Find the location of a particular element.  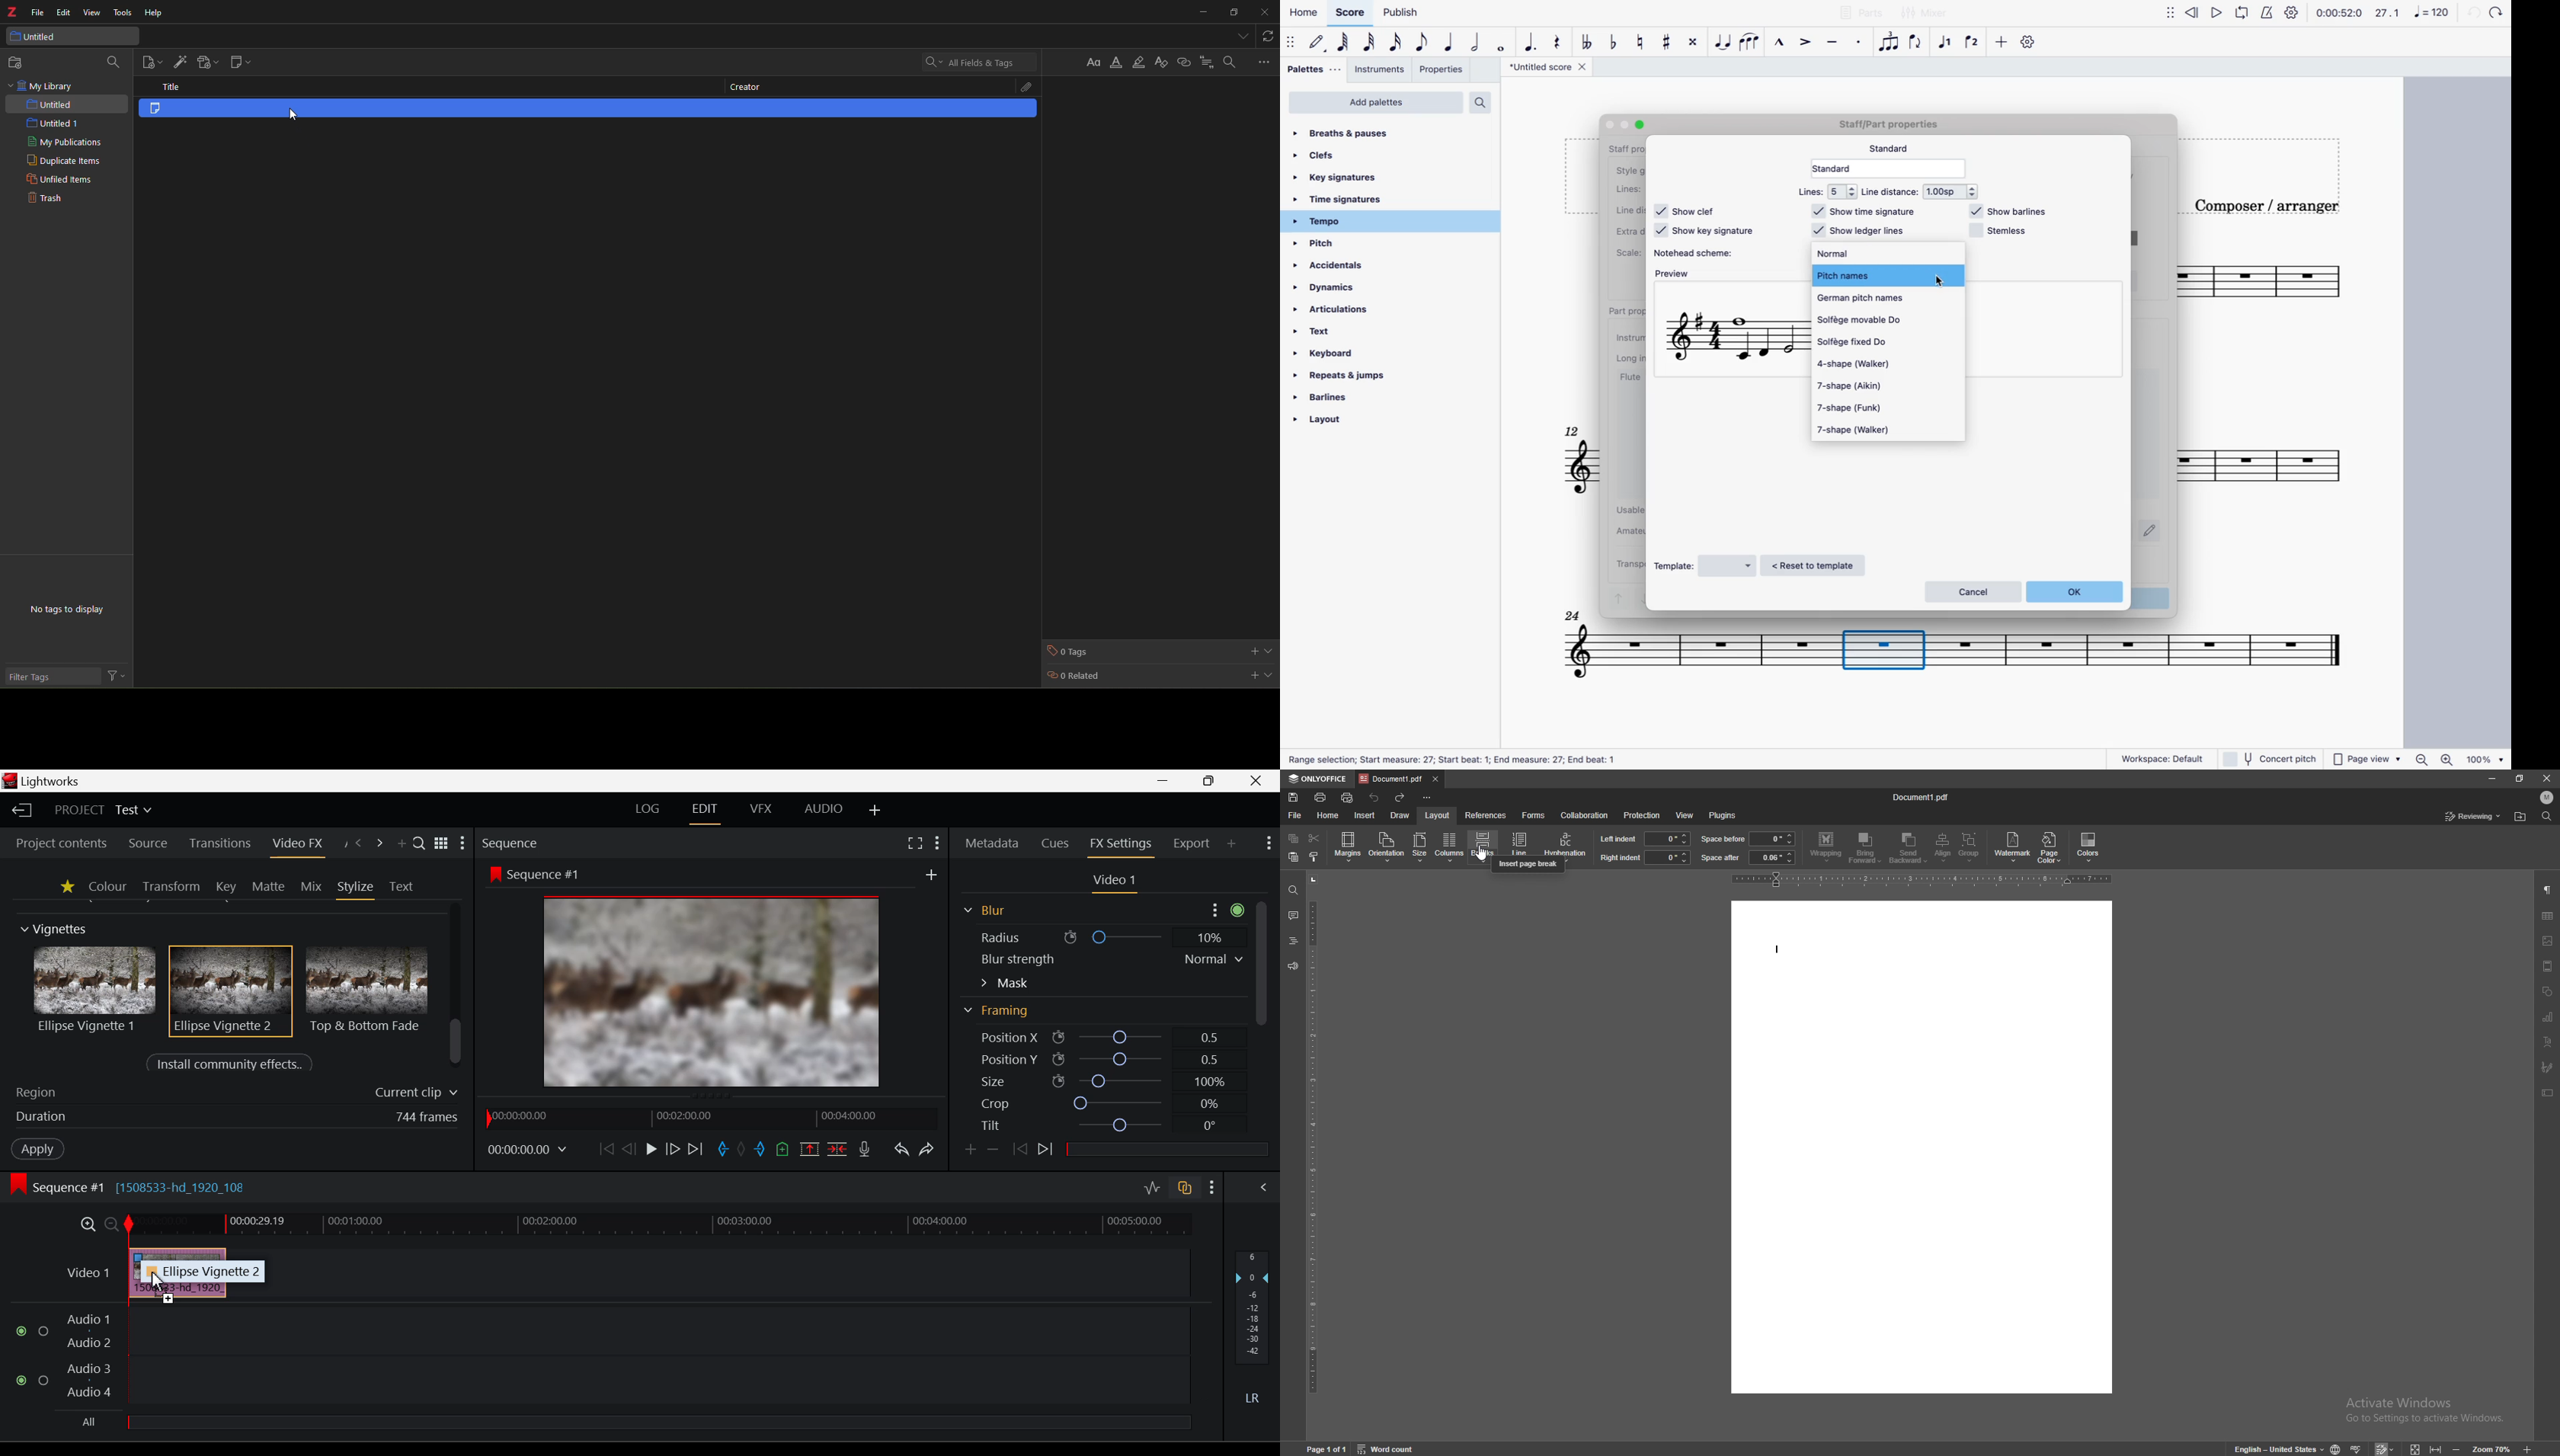

space after is located at coordinates (1721, 858).